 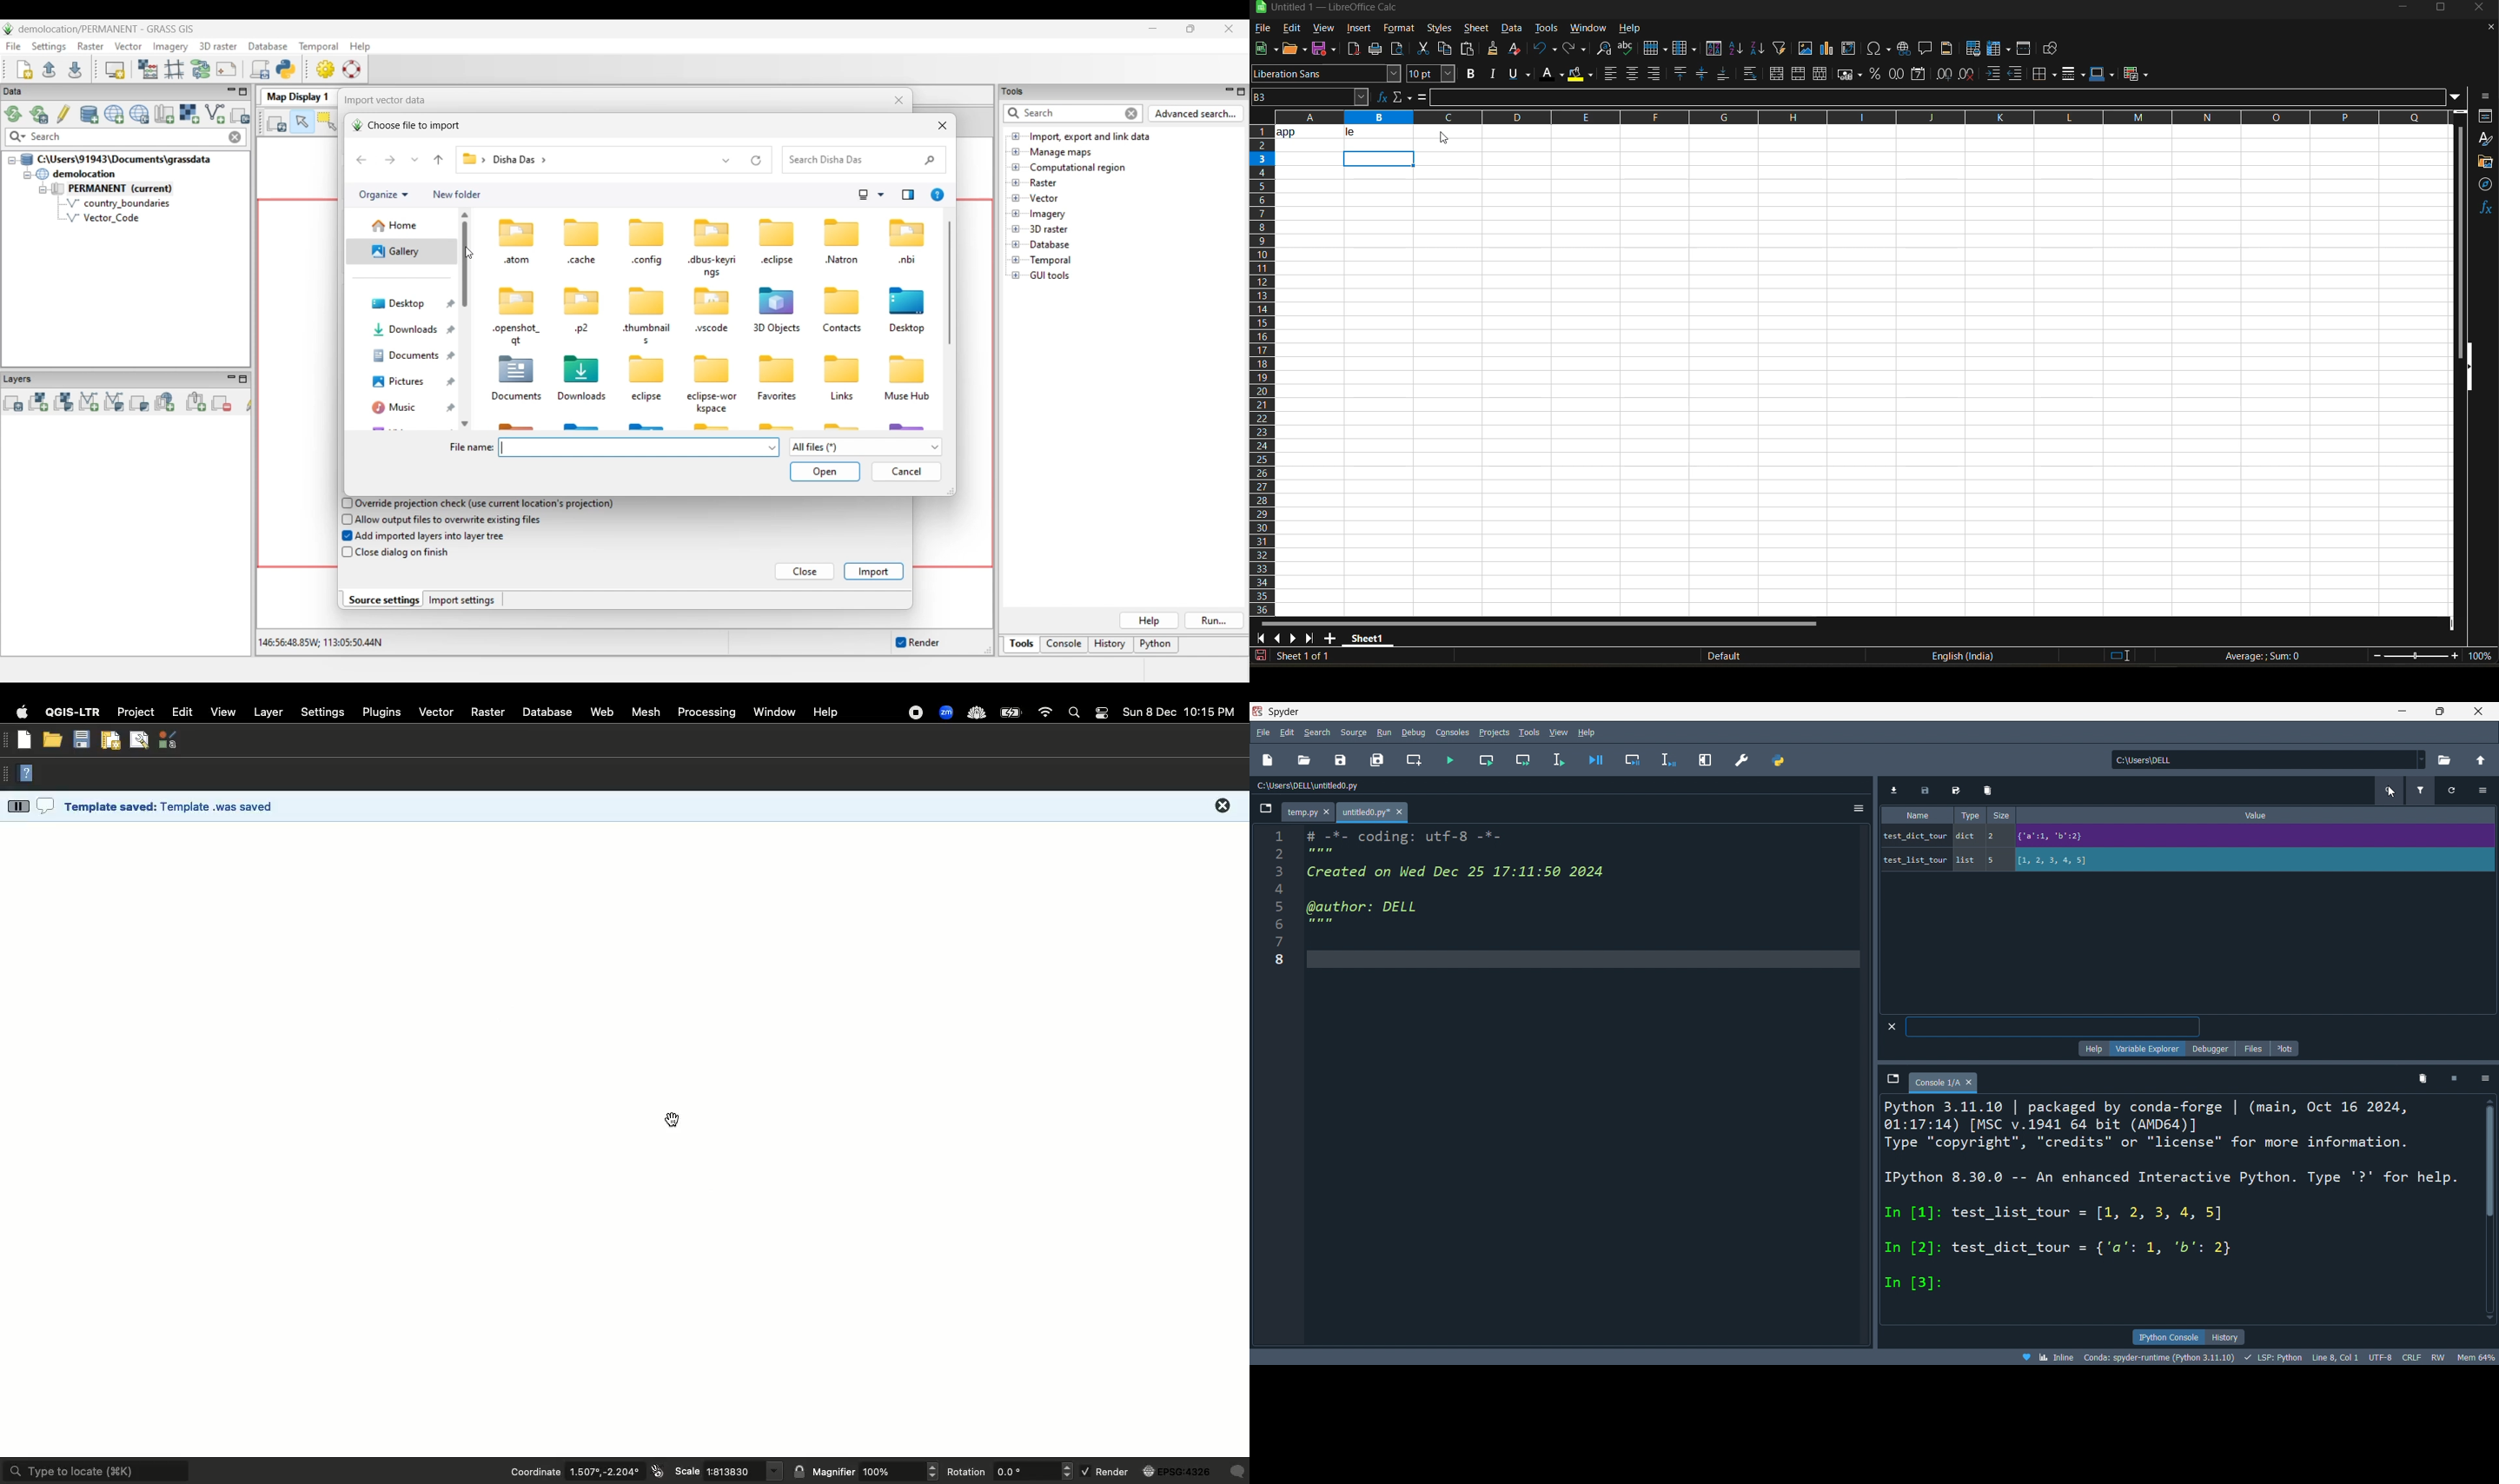 What do you see at coordinates (1261, 733) in the screenshot?
I see `file` at bounding box center [1261, 733].